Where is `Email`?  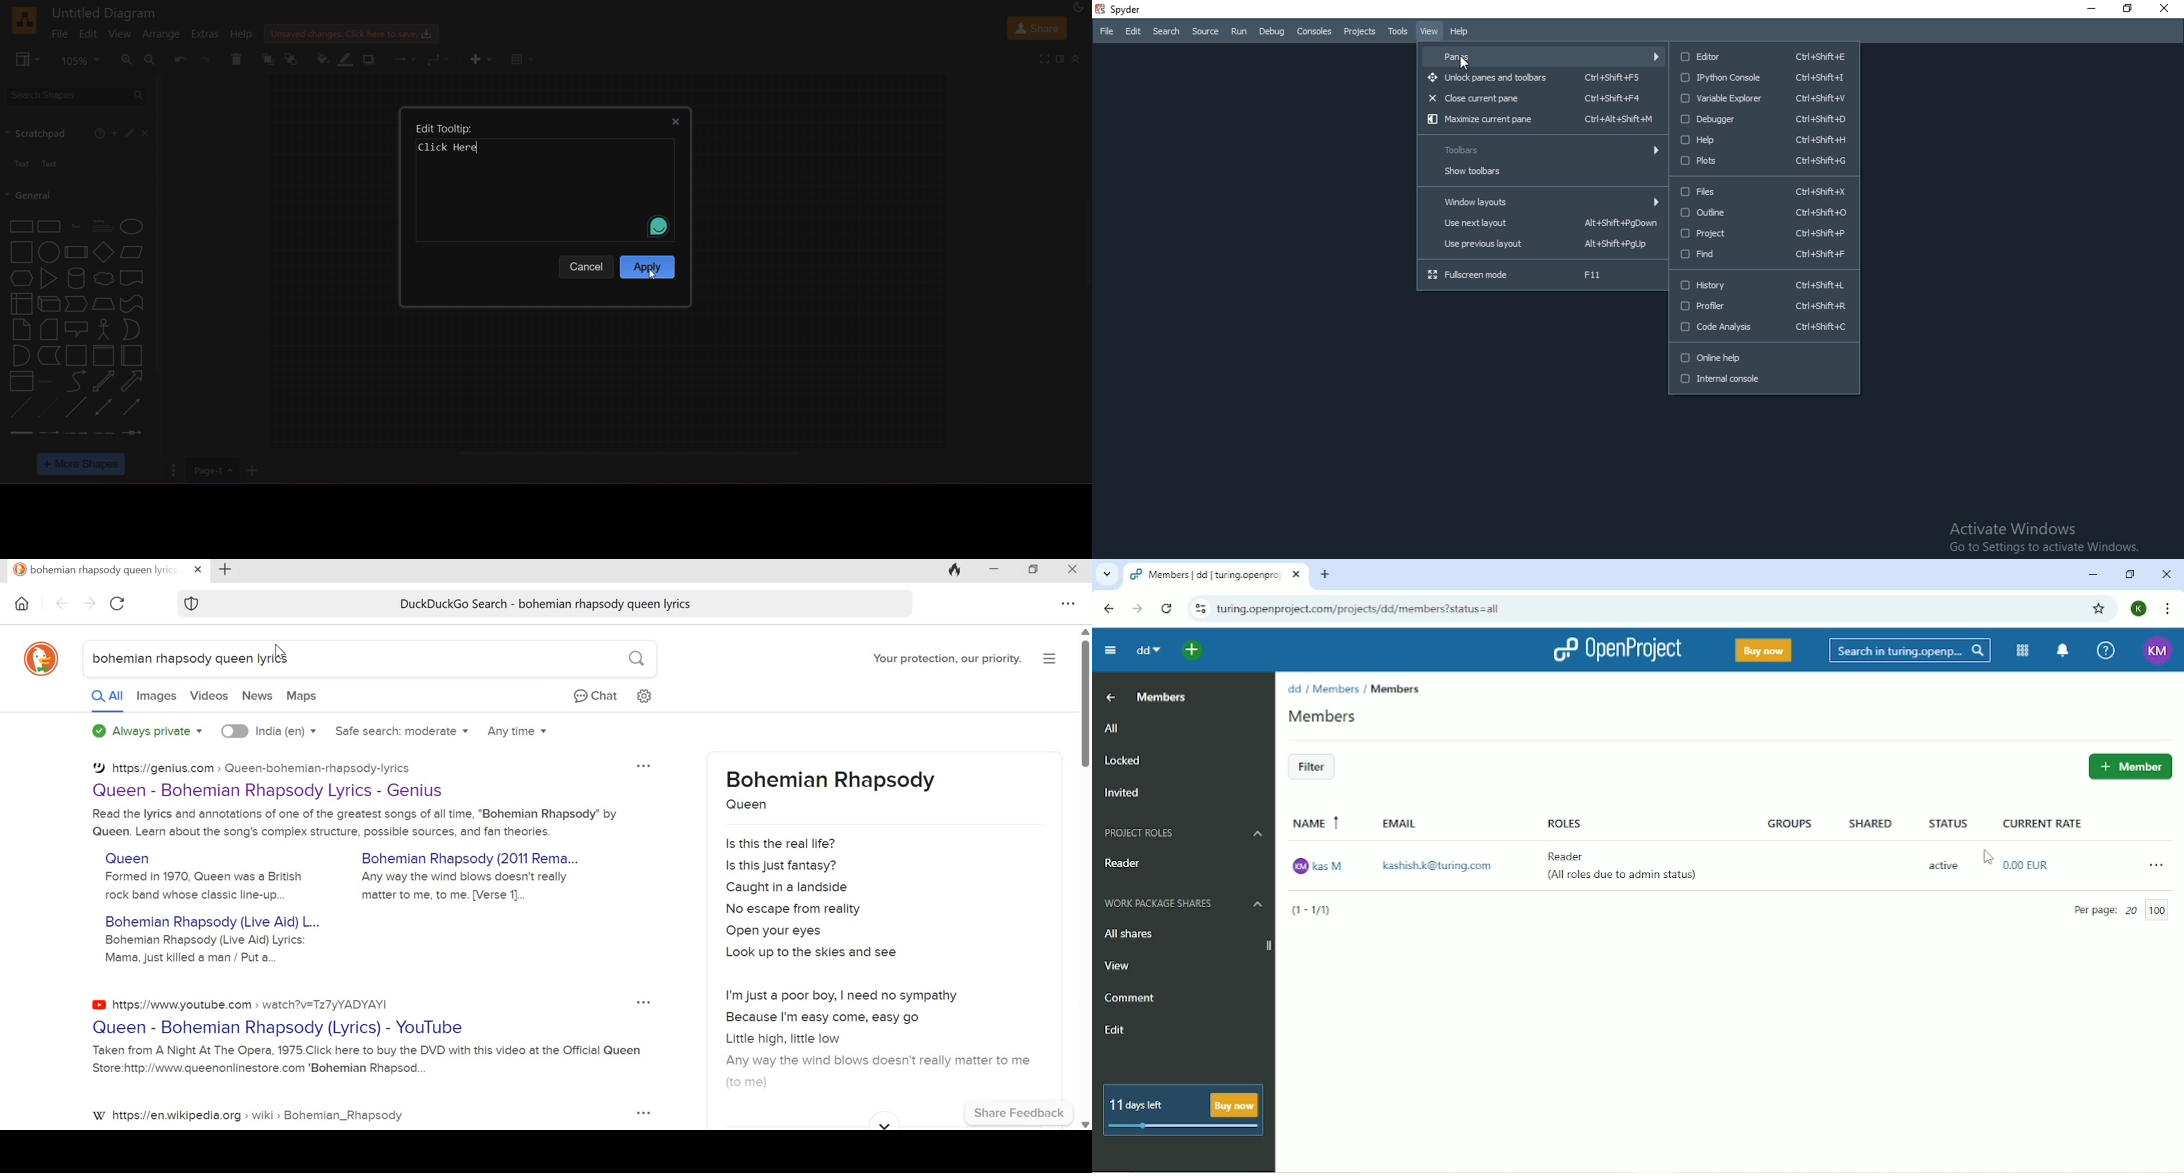
Email is located at coordinates (1404, 825).